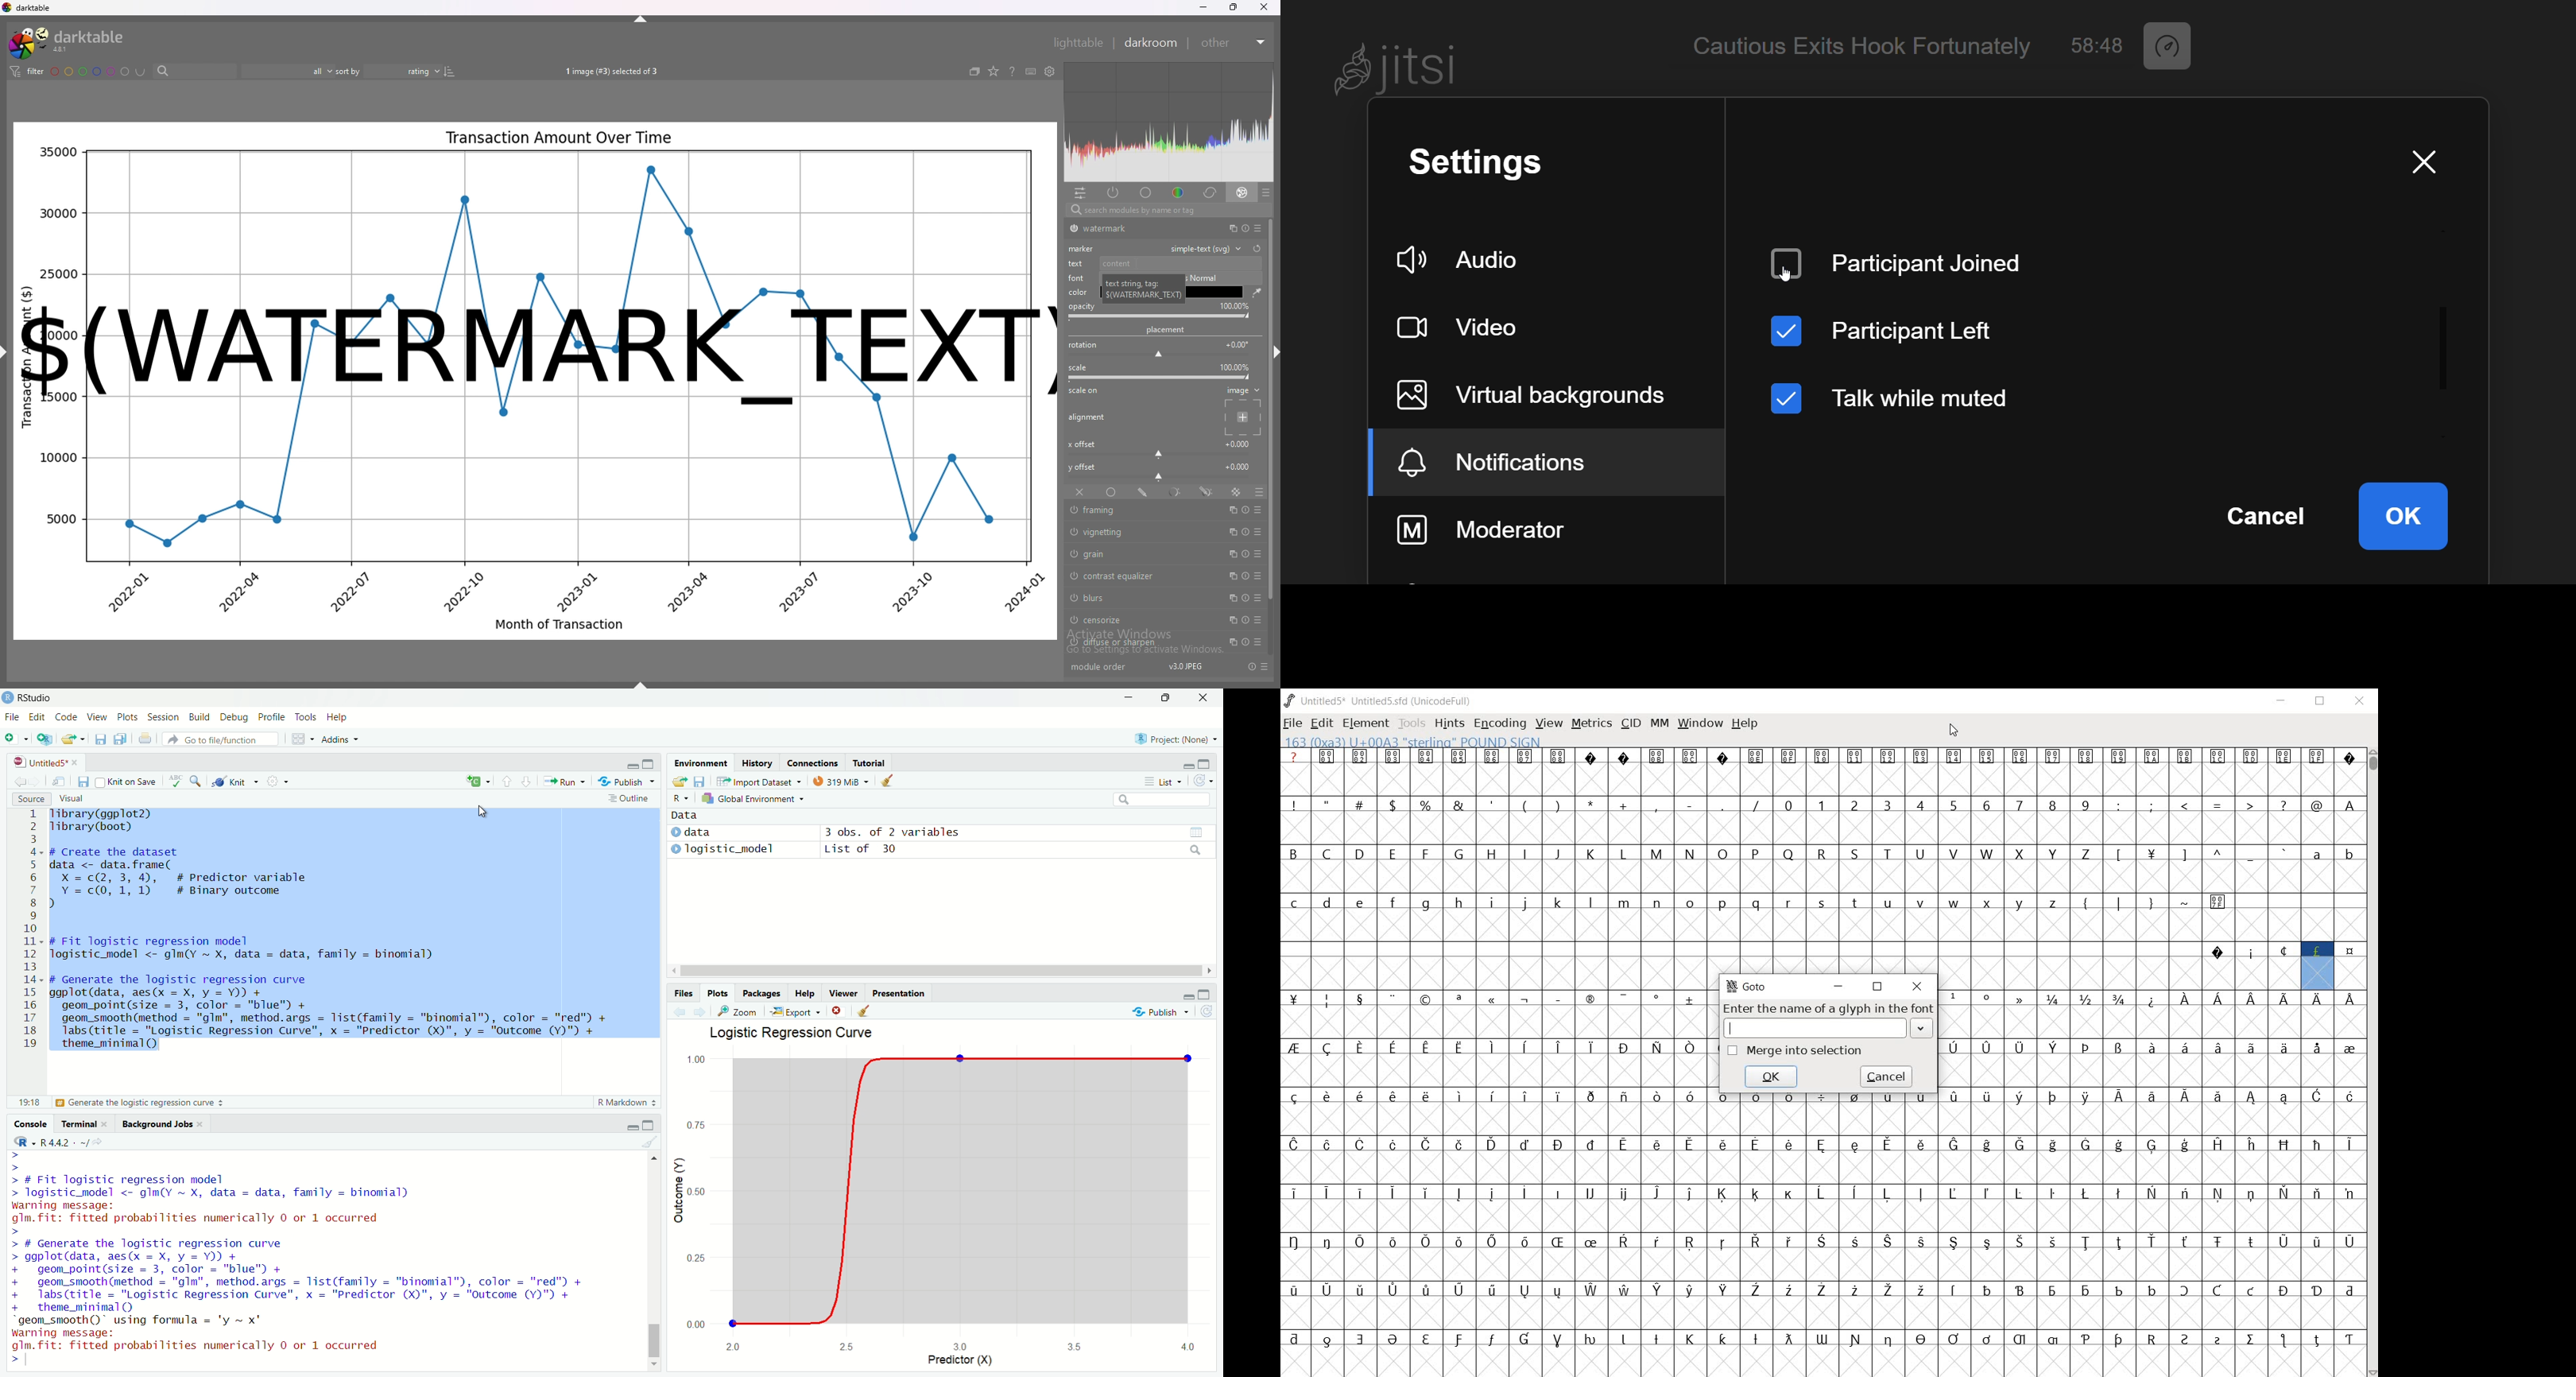 The width and height of the screenshot is (2576, 1400). Describe the element at coordinates (341, 739) in the screenshot. I see `Addins` at that location.